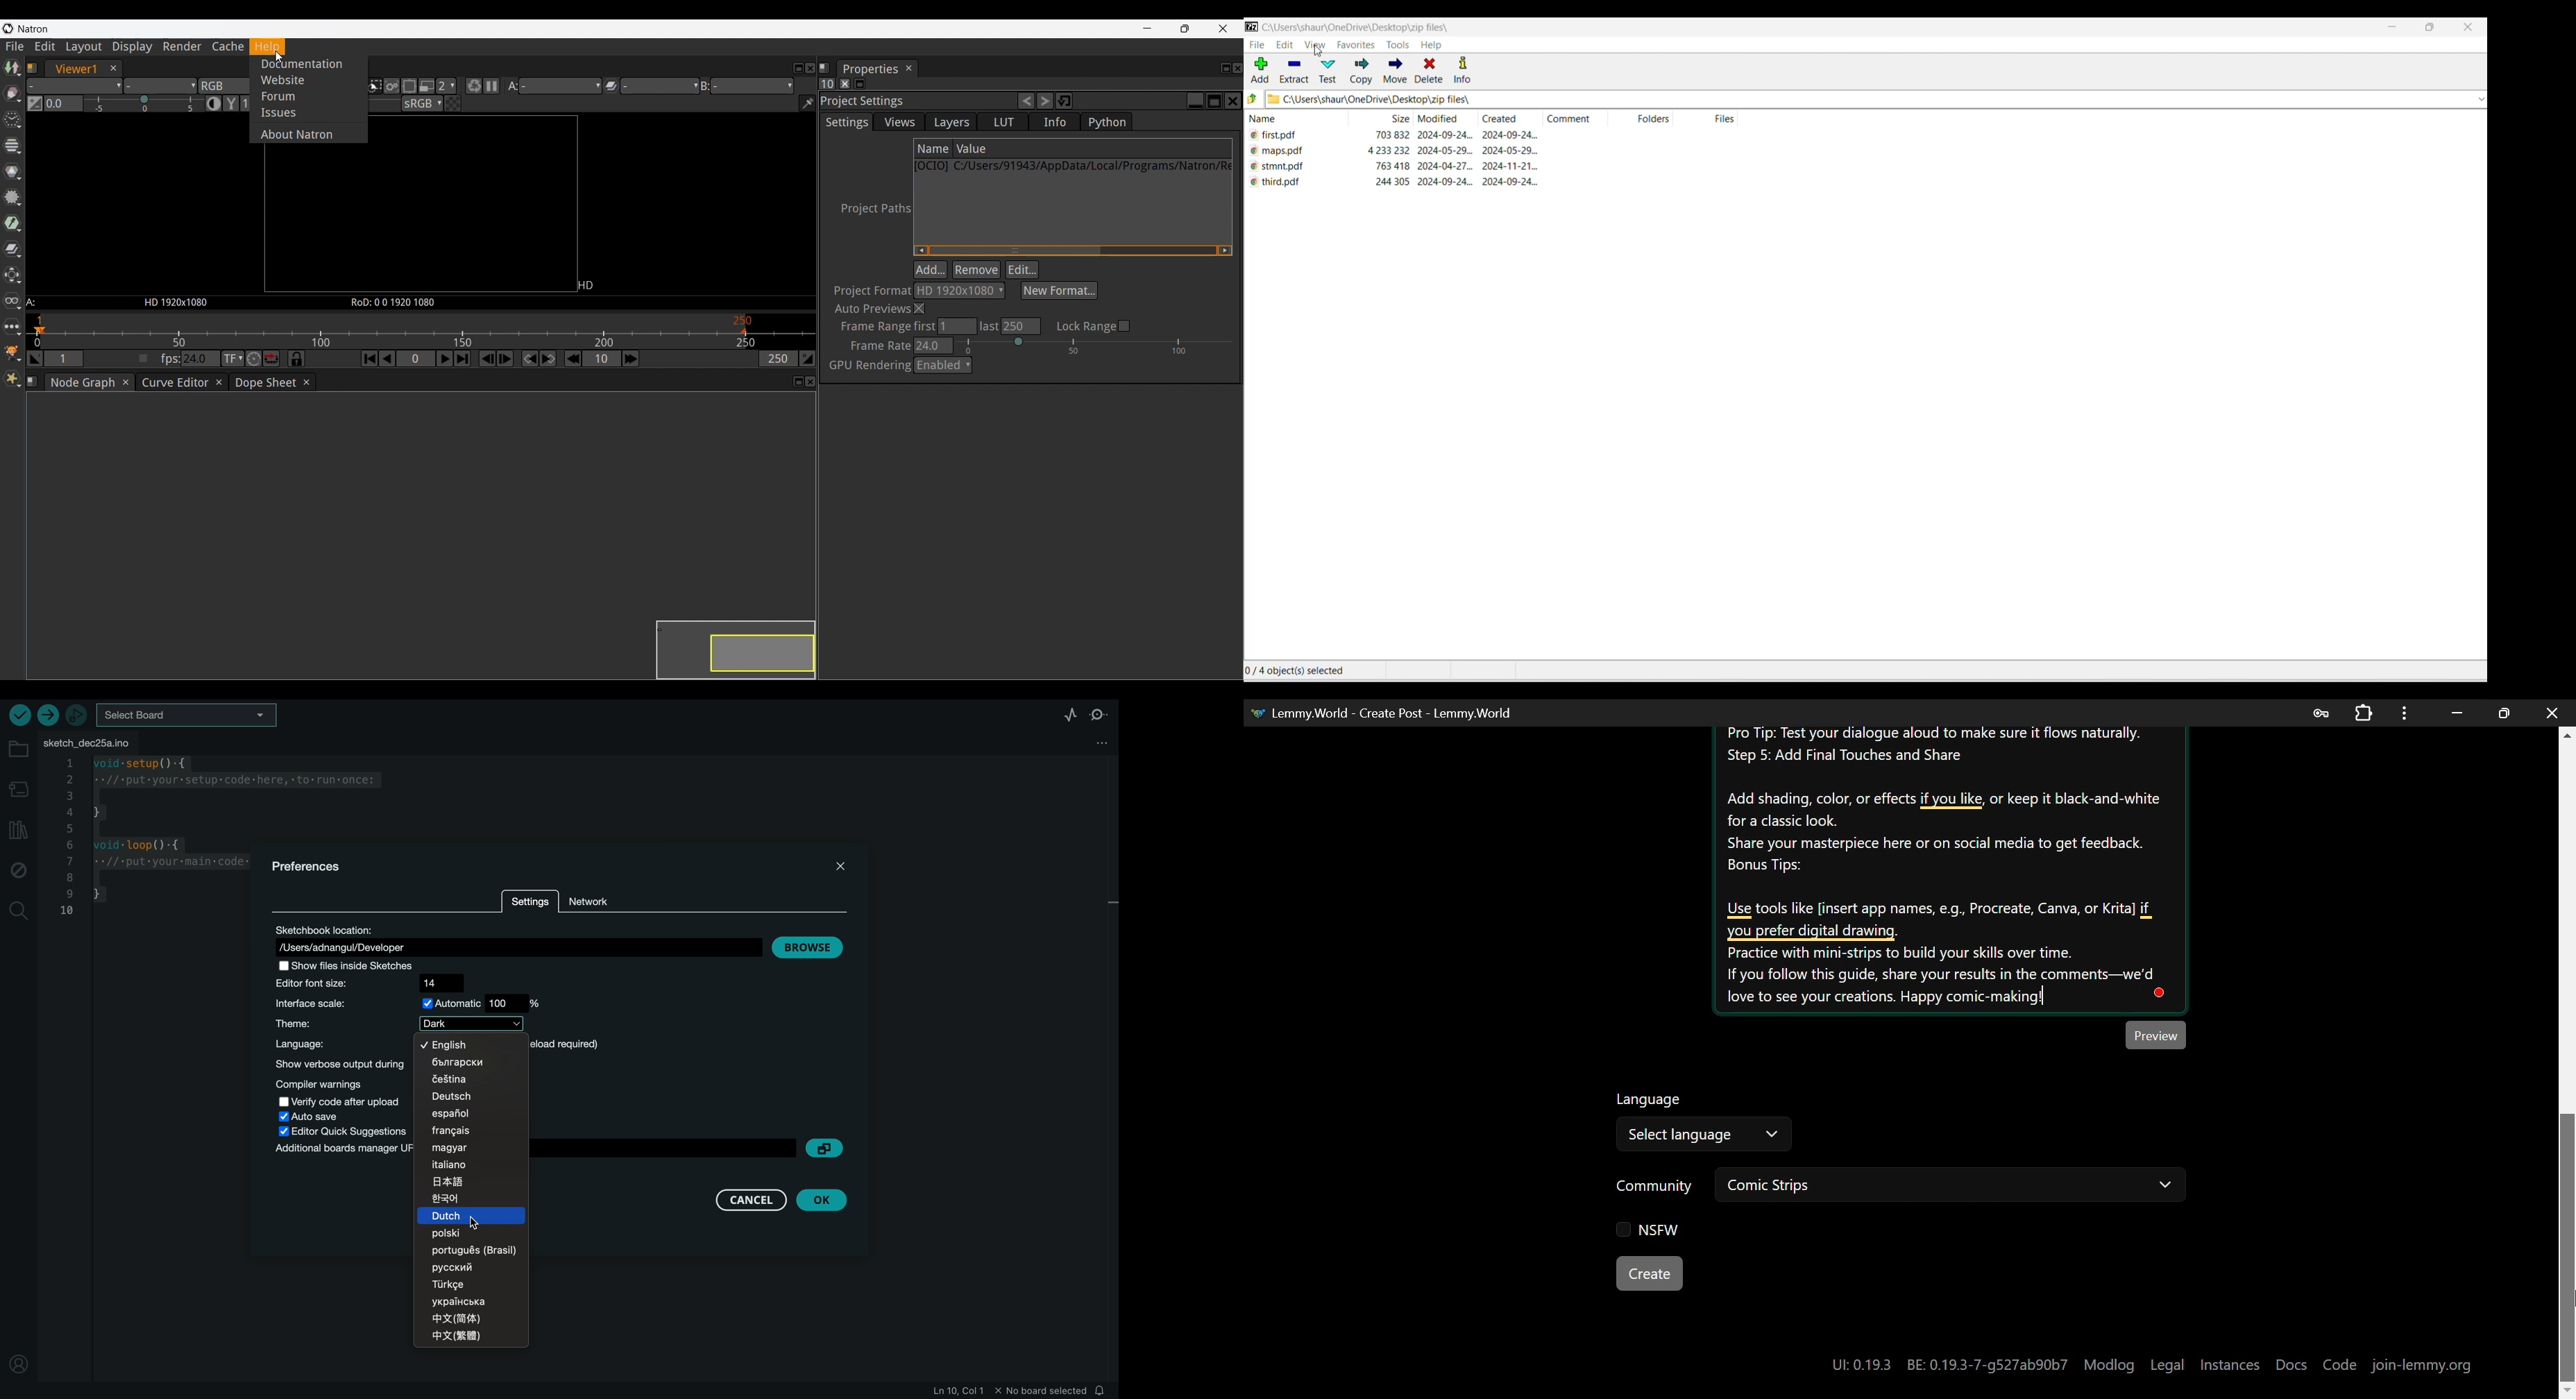 This screenshot has width=2576, height=1400. What do you see at coordinates (1314, 45) in the screenshot?
I see `view` at bounding box center [1314, 45].